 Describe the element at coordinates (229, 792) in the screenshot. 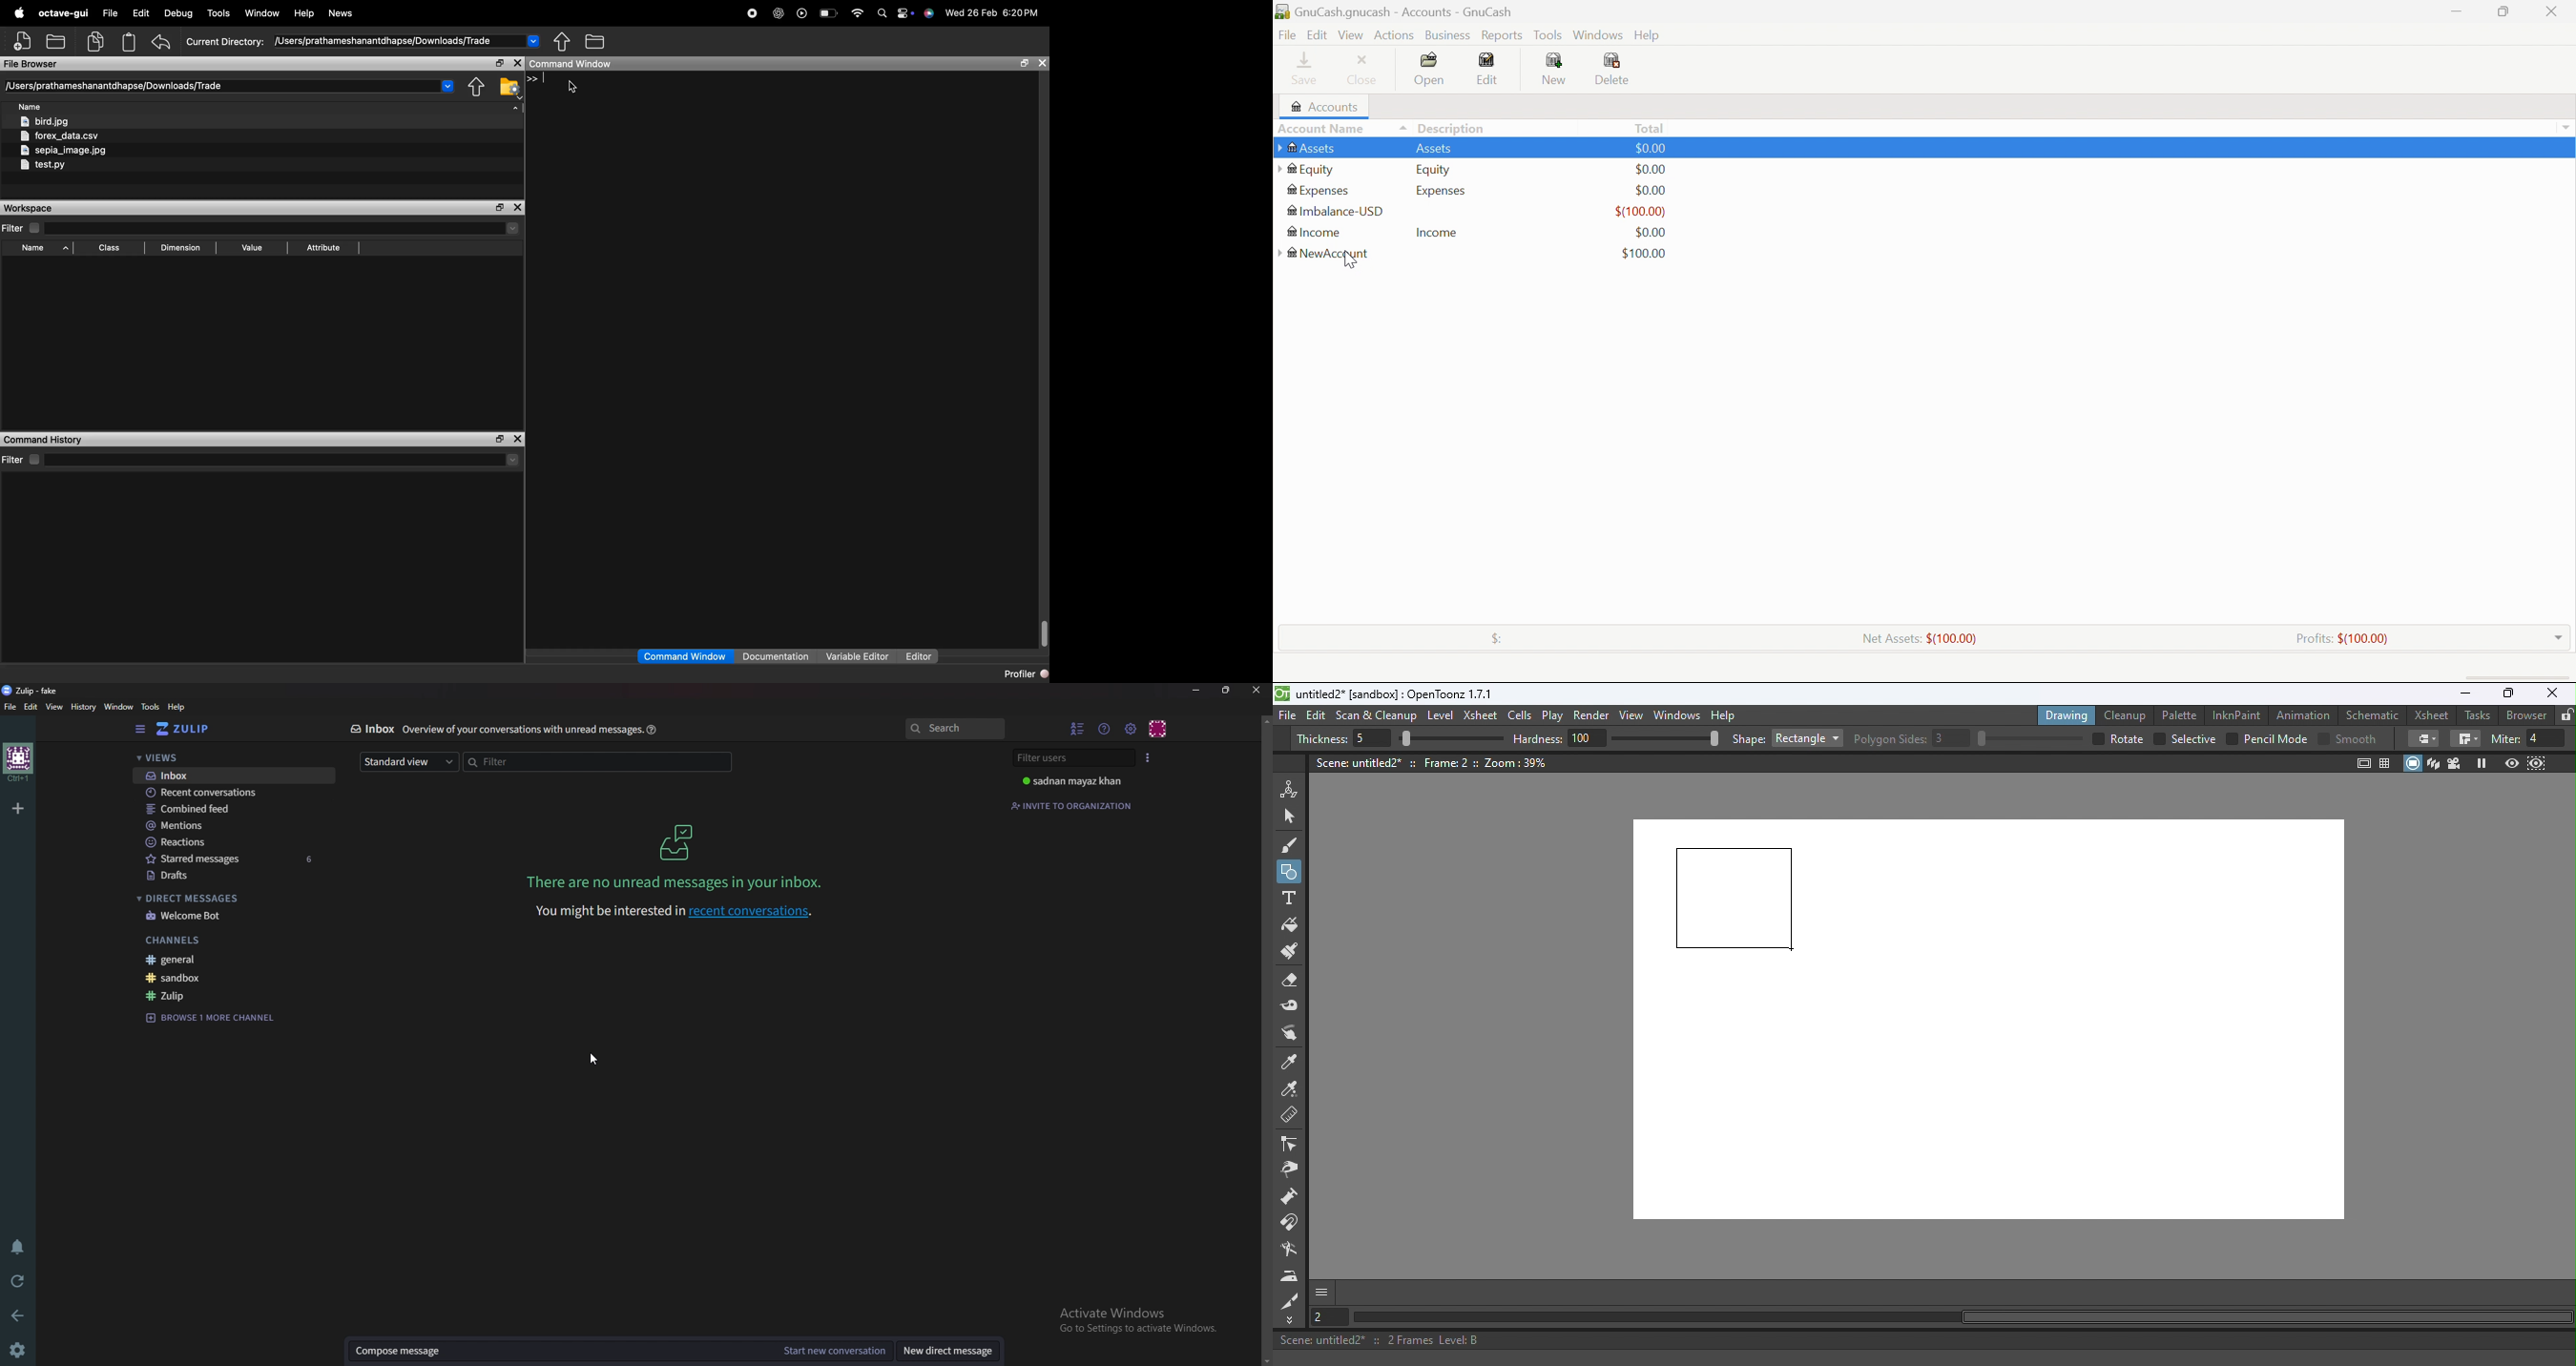

I see `Recent conversations` at that location.